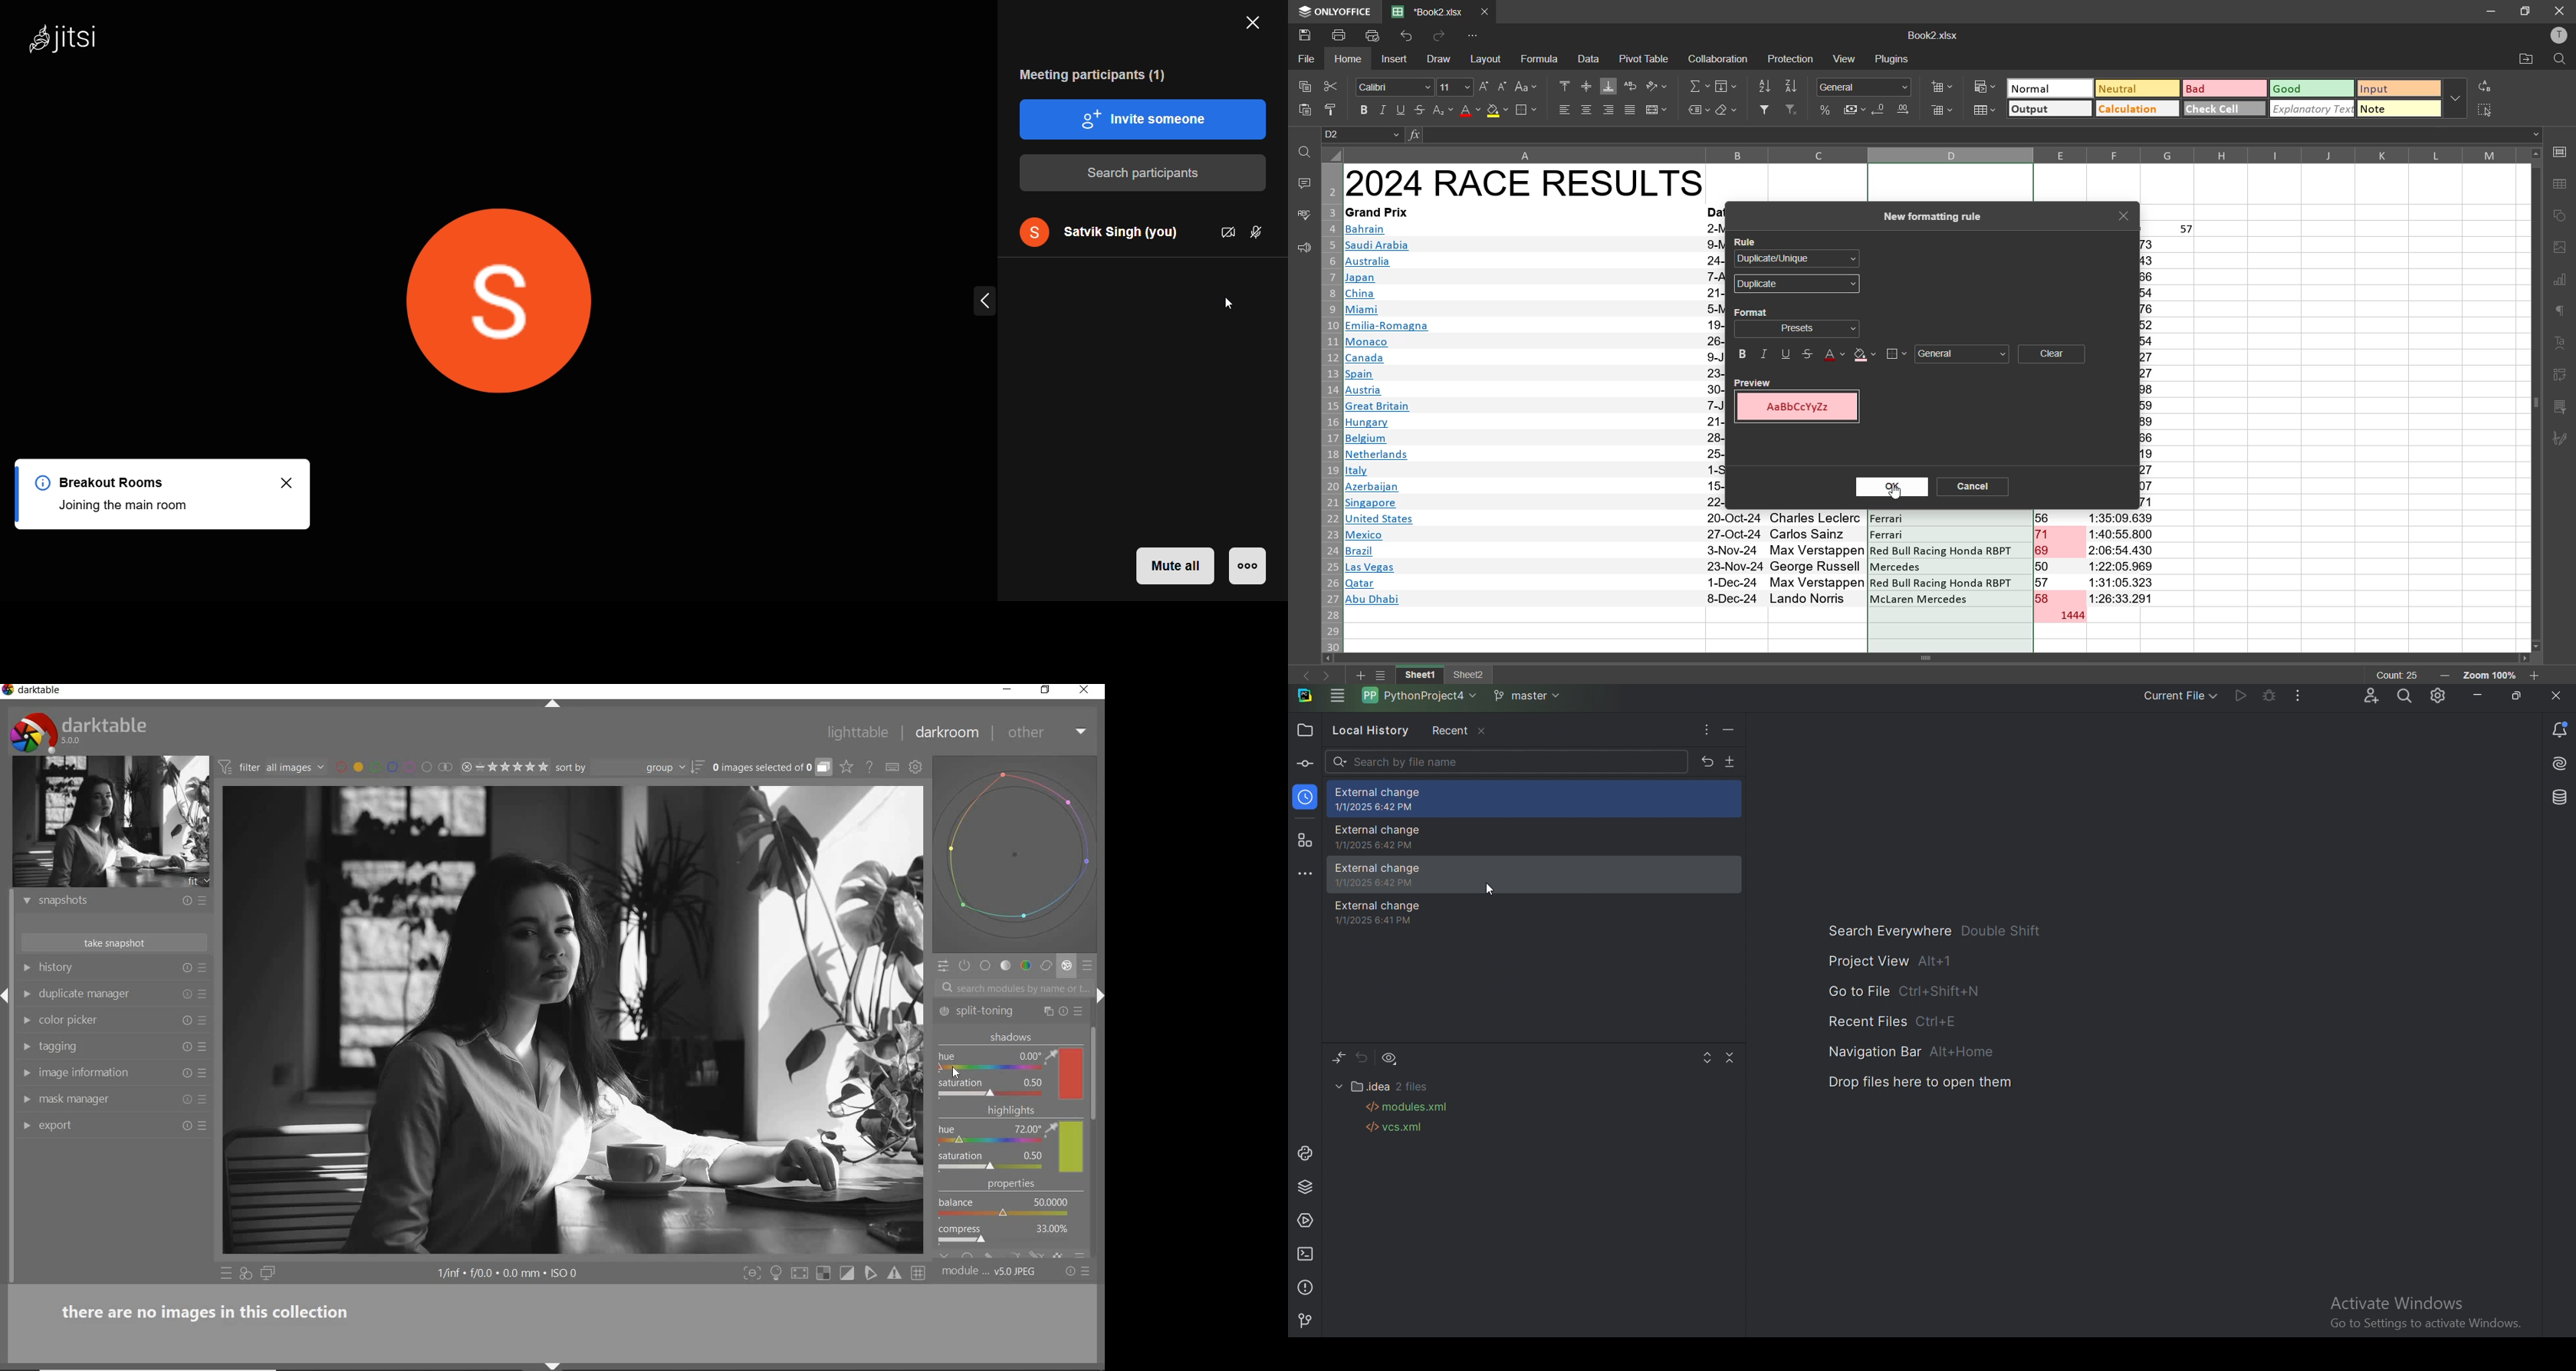 Image resolution: width=2576 pixels, height=1372 pixels. Describe the element at coordinates (2557, 730) in the screenshot. I see `Notification` at that location.